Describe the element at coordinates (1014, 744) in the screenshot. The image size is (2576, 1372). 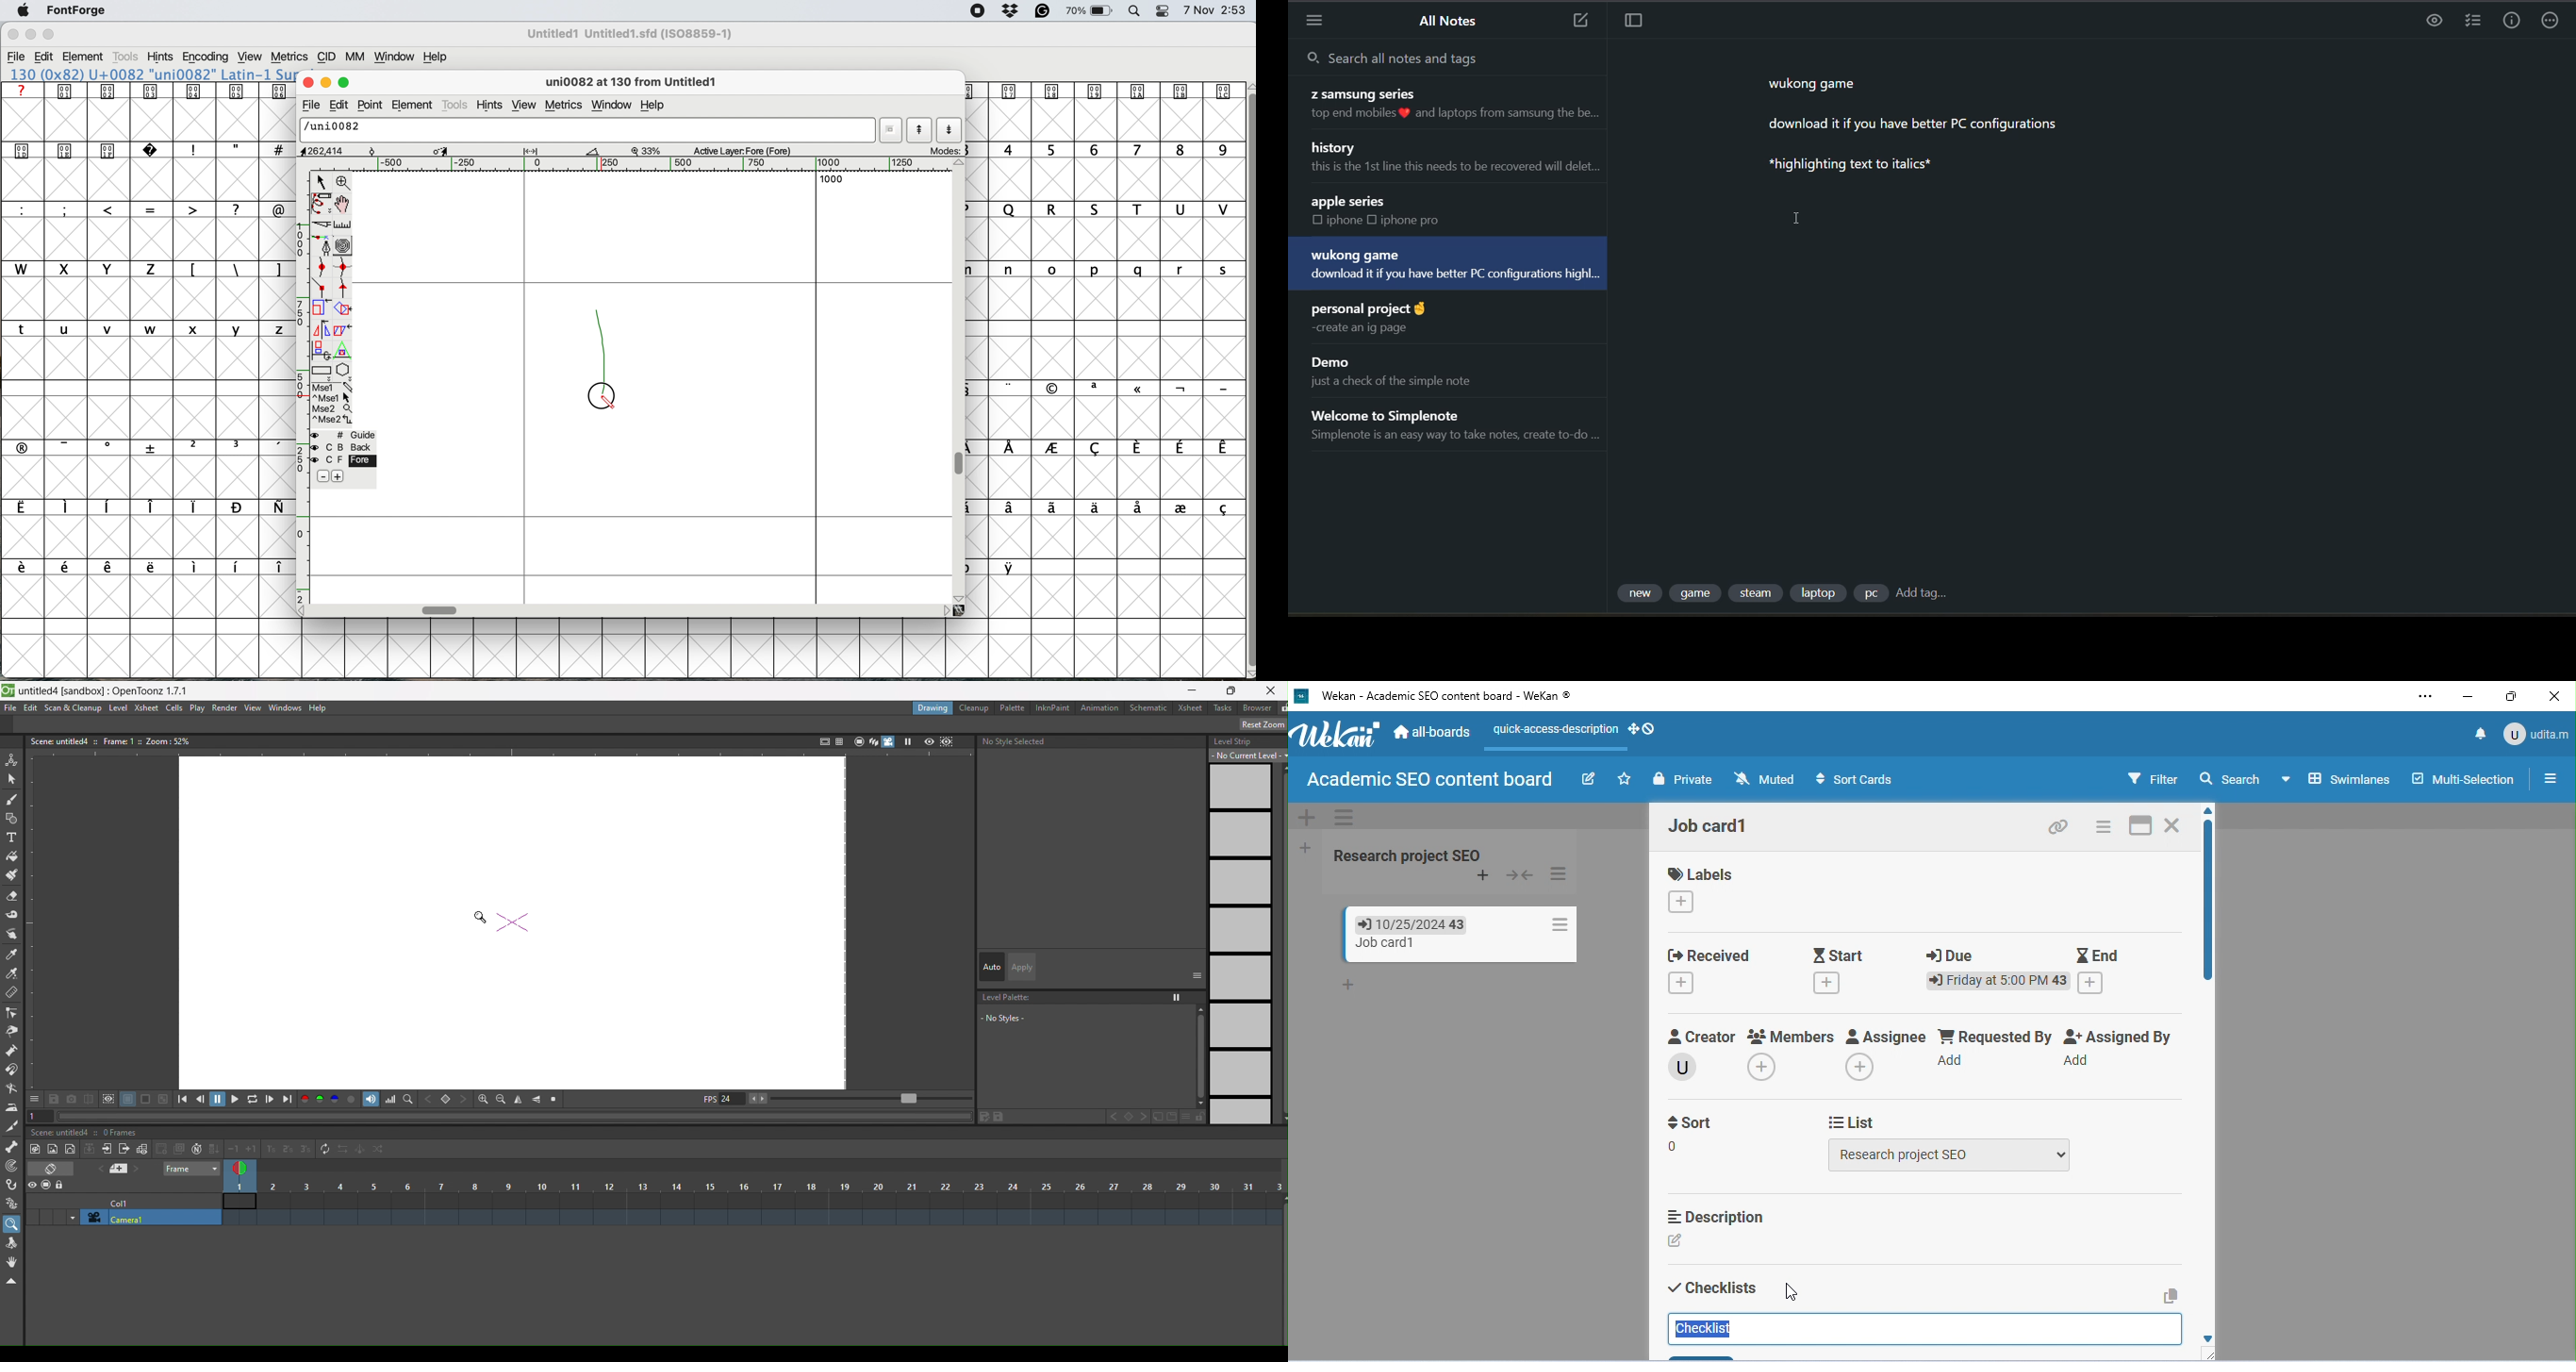
I see `no style selected` at that location.